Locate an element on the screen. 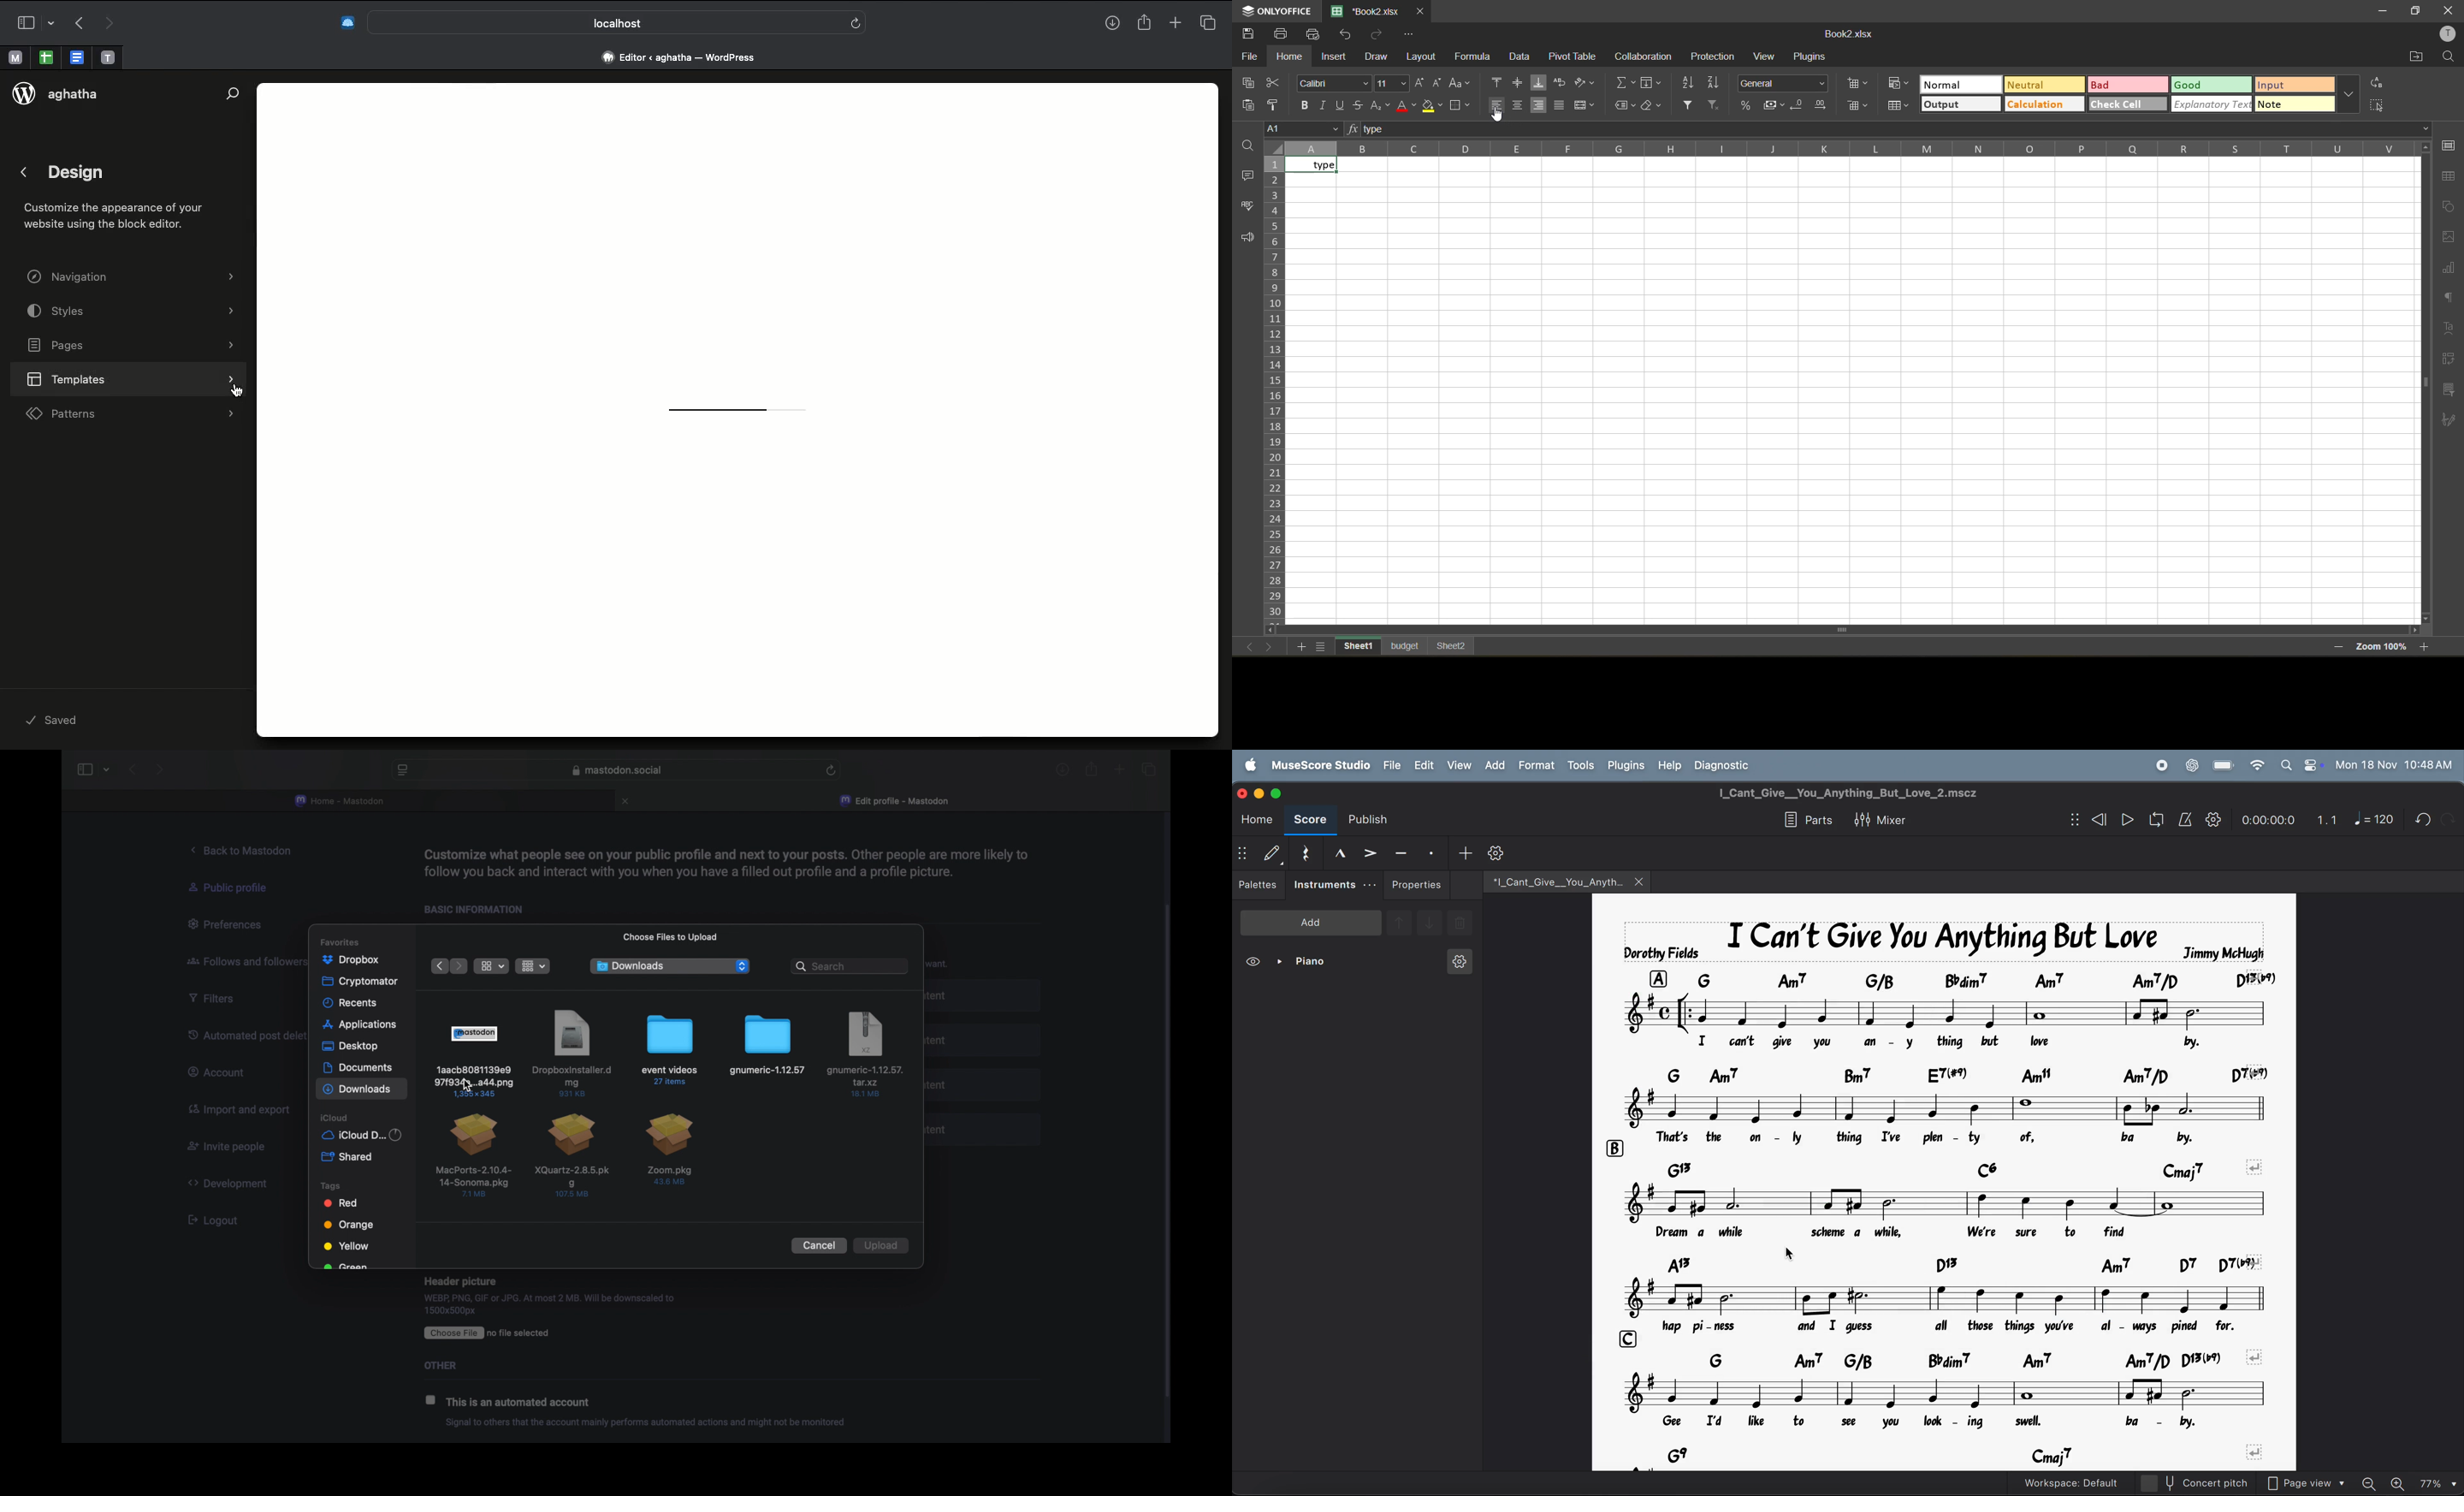 This screenshot has width=2464, height=1512. zoom in is located at coordinates (2427, 646).